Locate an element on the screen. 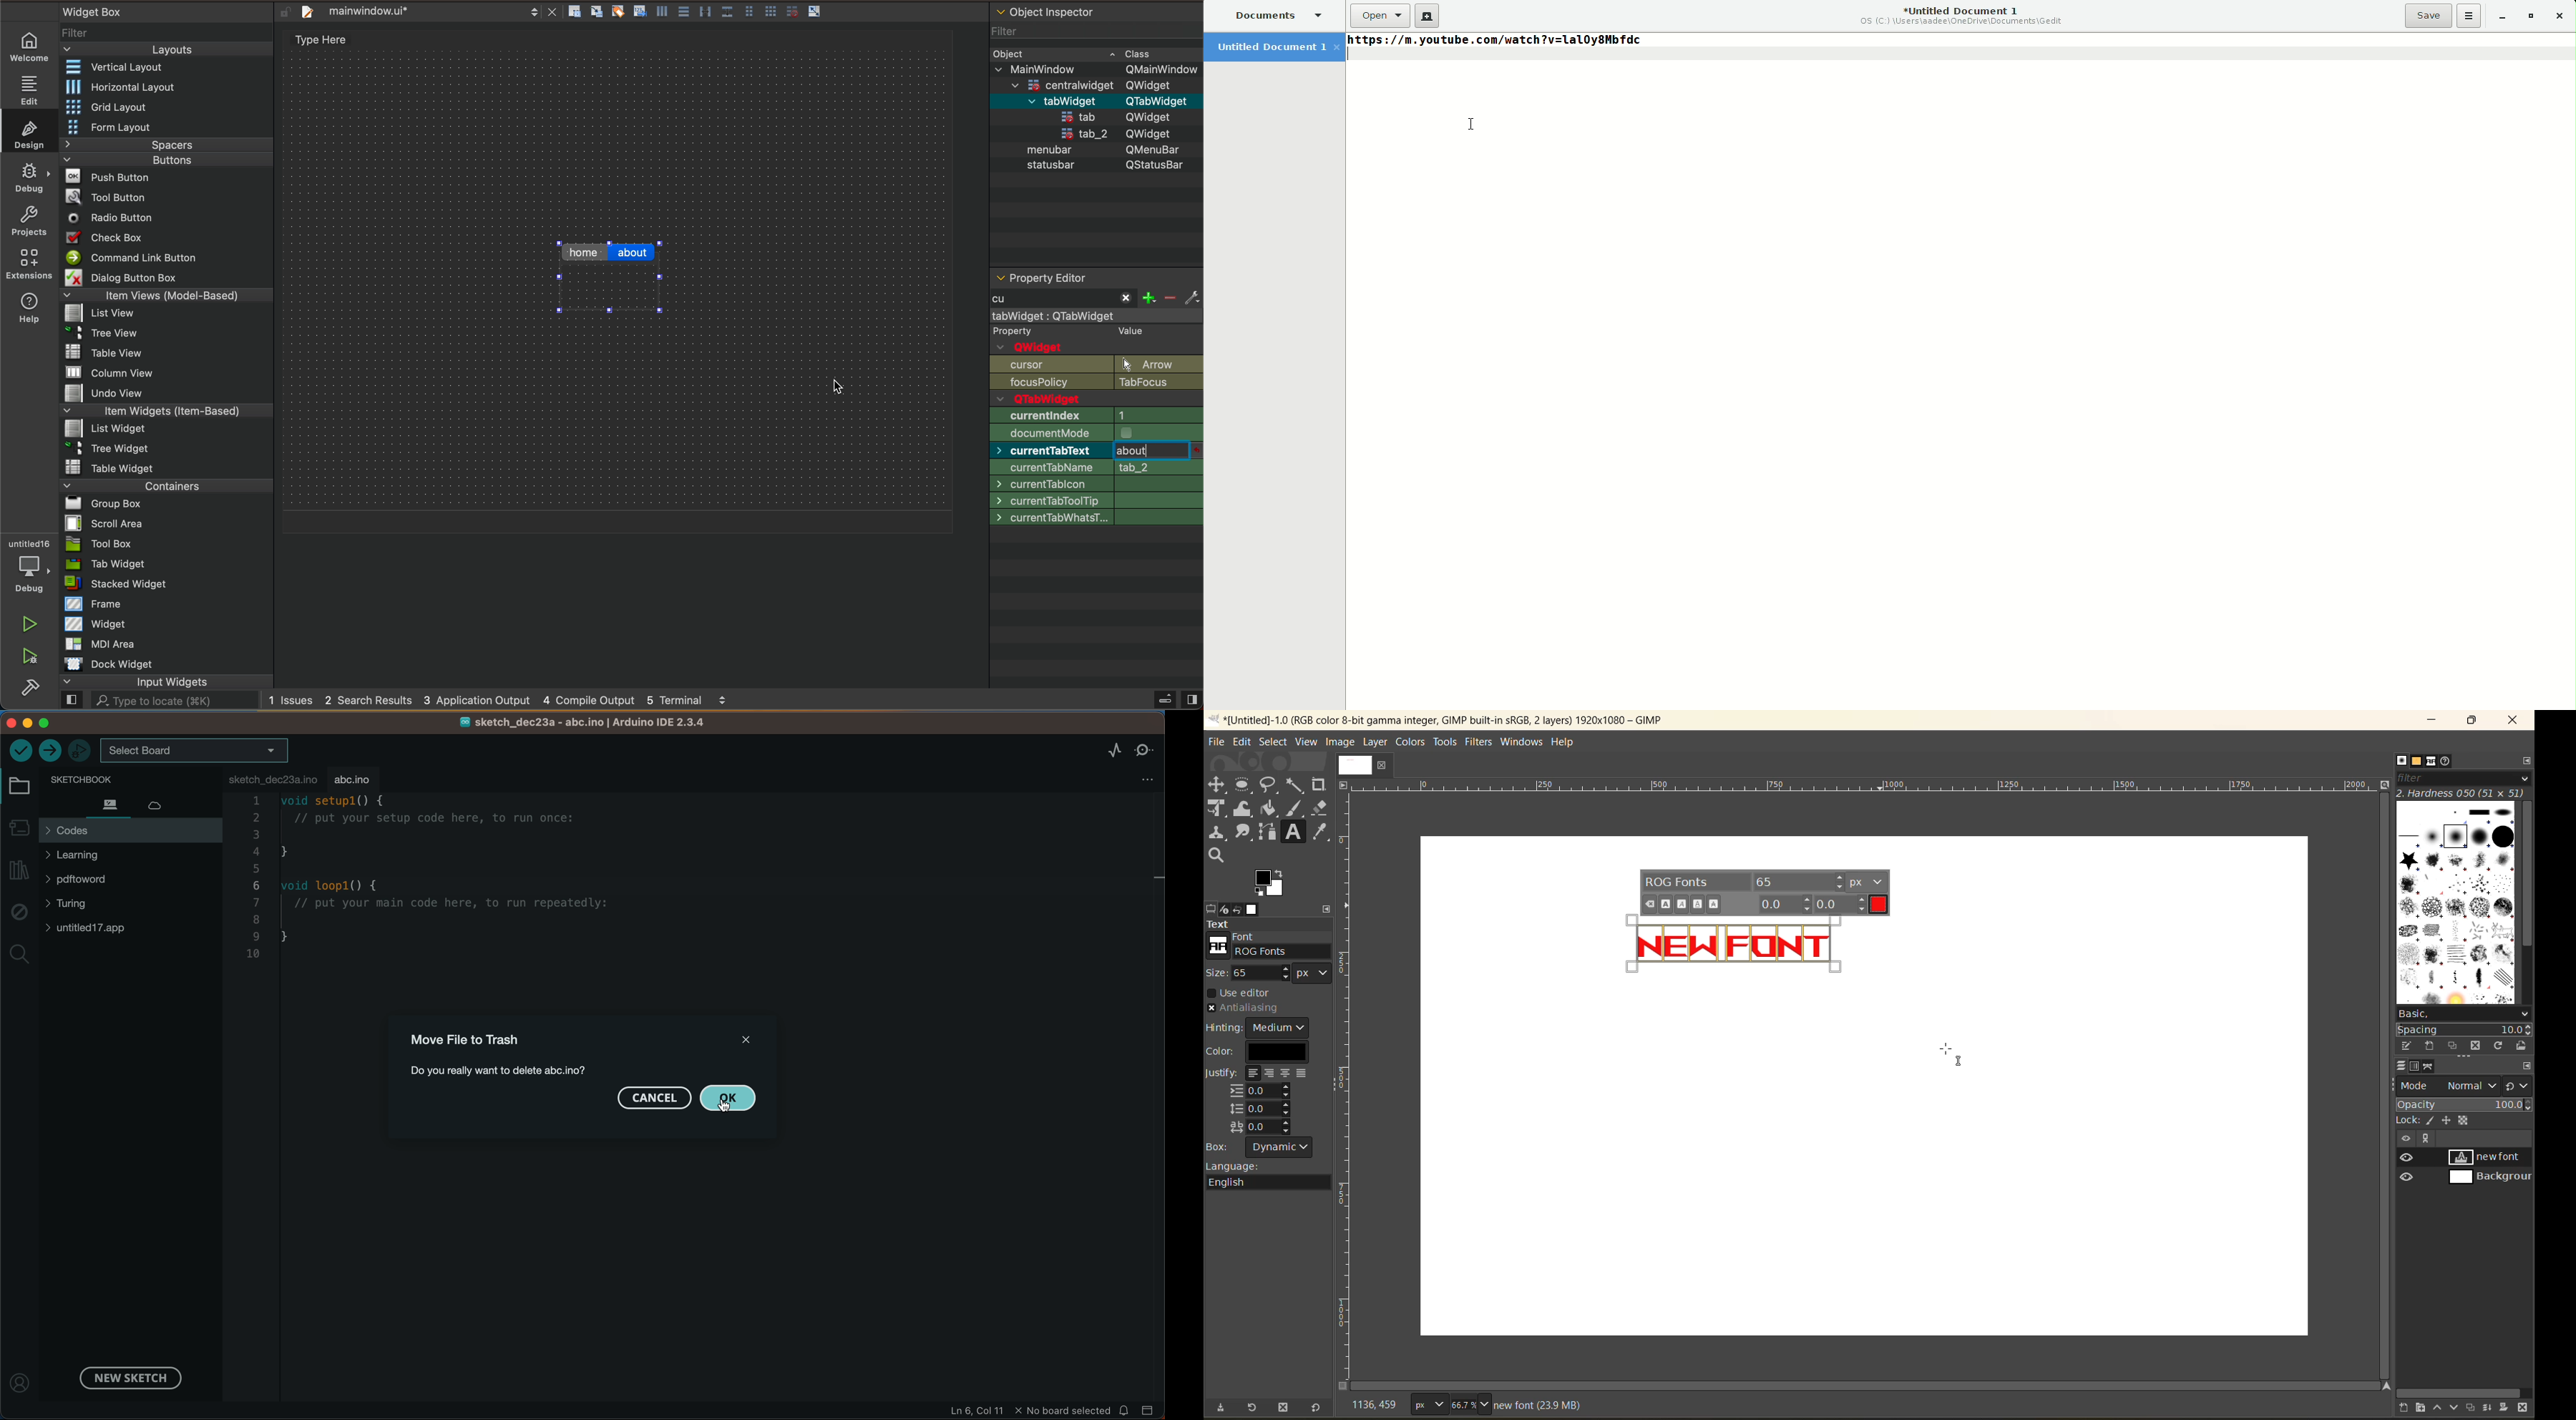  Close is located at coordinates (2560, 16).